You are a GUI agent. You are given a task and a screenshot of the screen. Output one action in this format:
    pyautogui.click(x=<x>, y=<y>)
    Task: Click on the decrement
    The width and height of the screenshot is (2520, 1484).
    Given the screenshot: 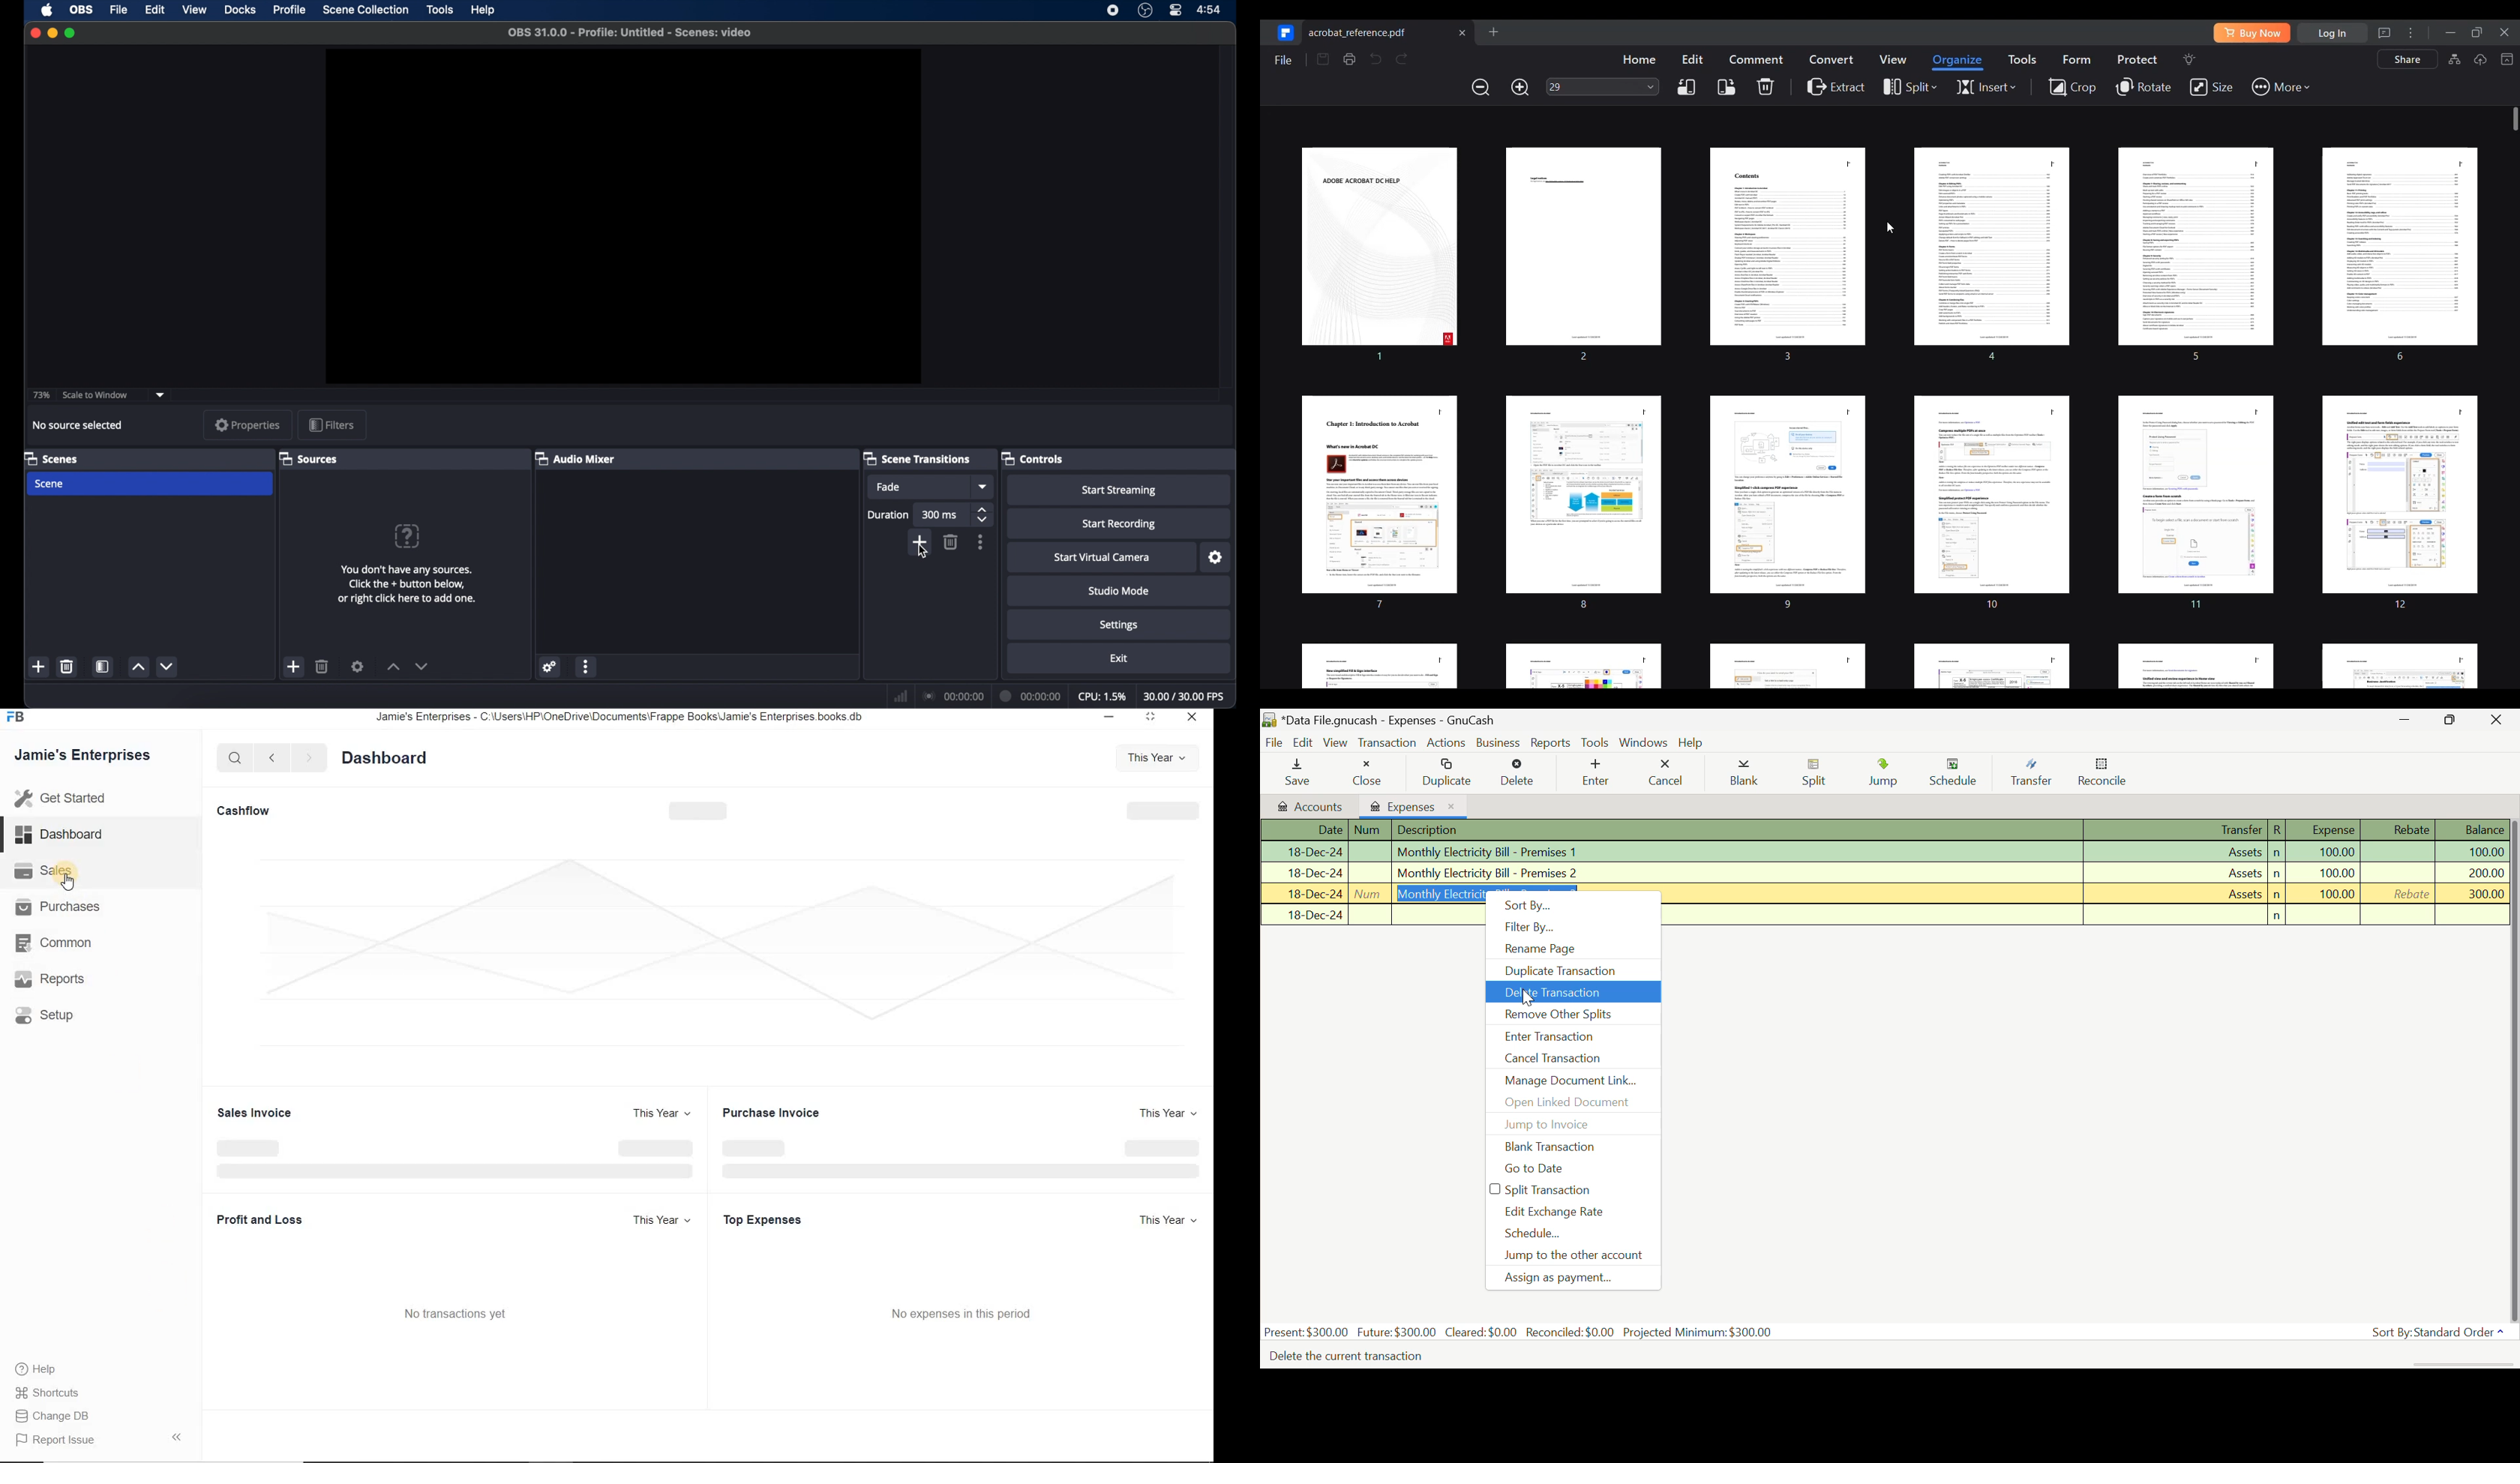 What is the action you would take?
    pyautogui.click(x=421, y=666)
    